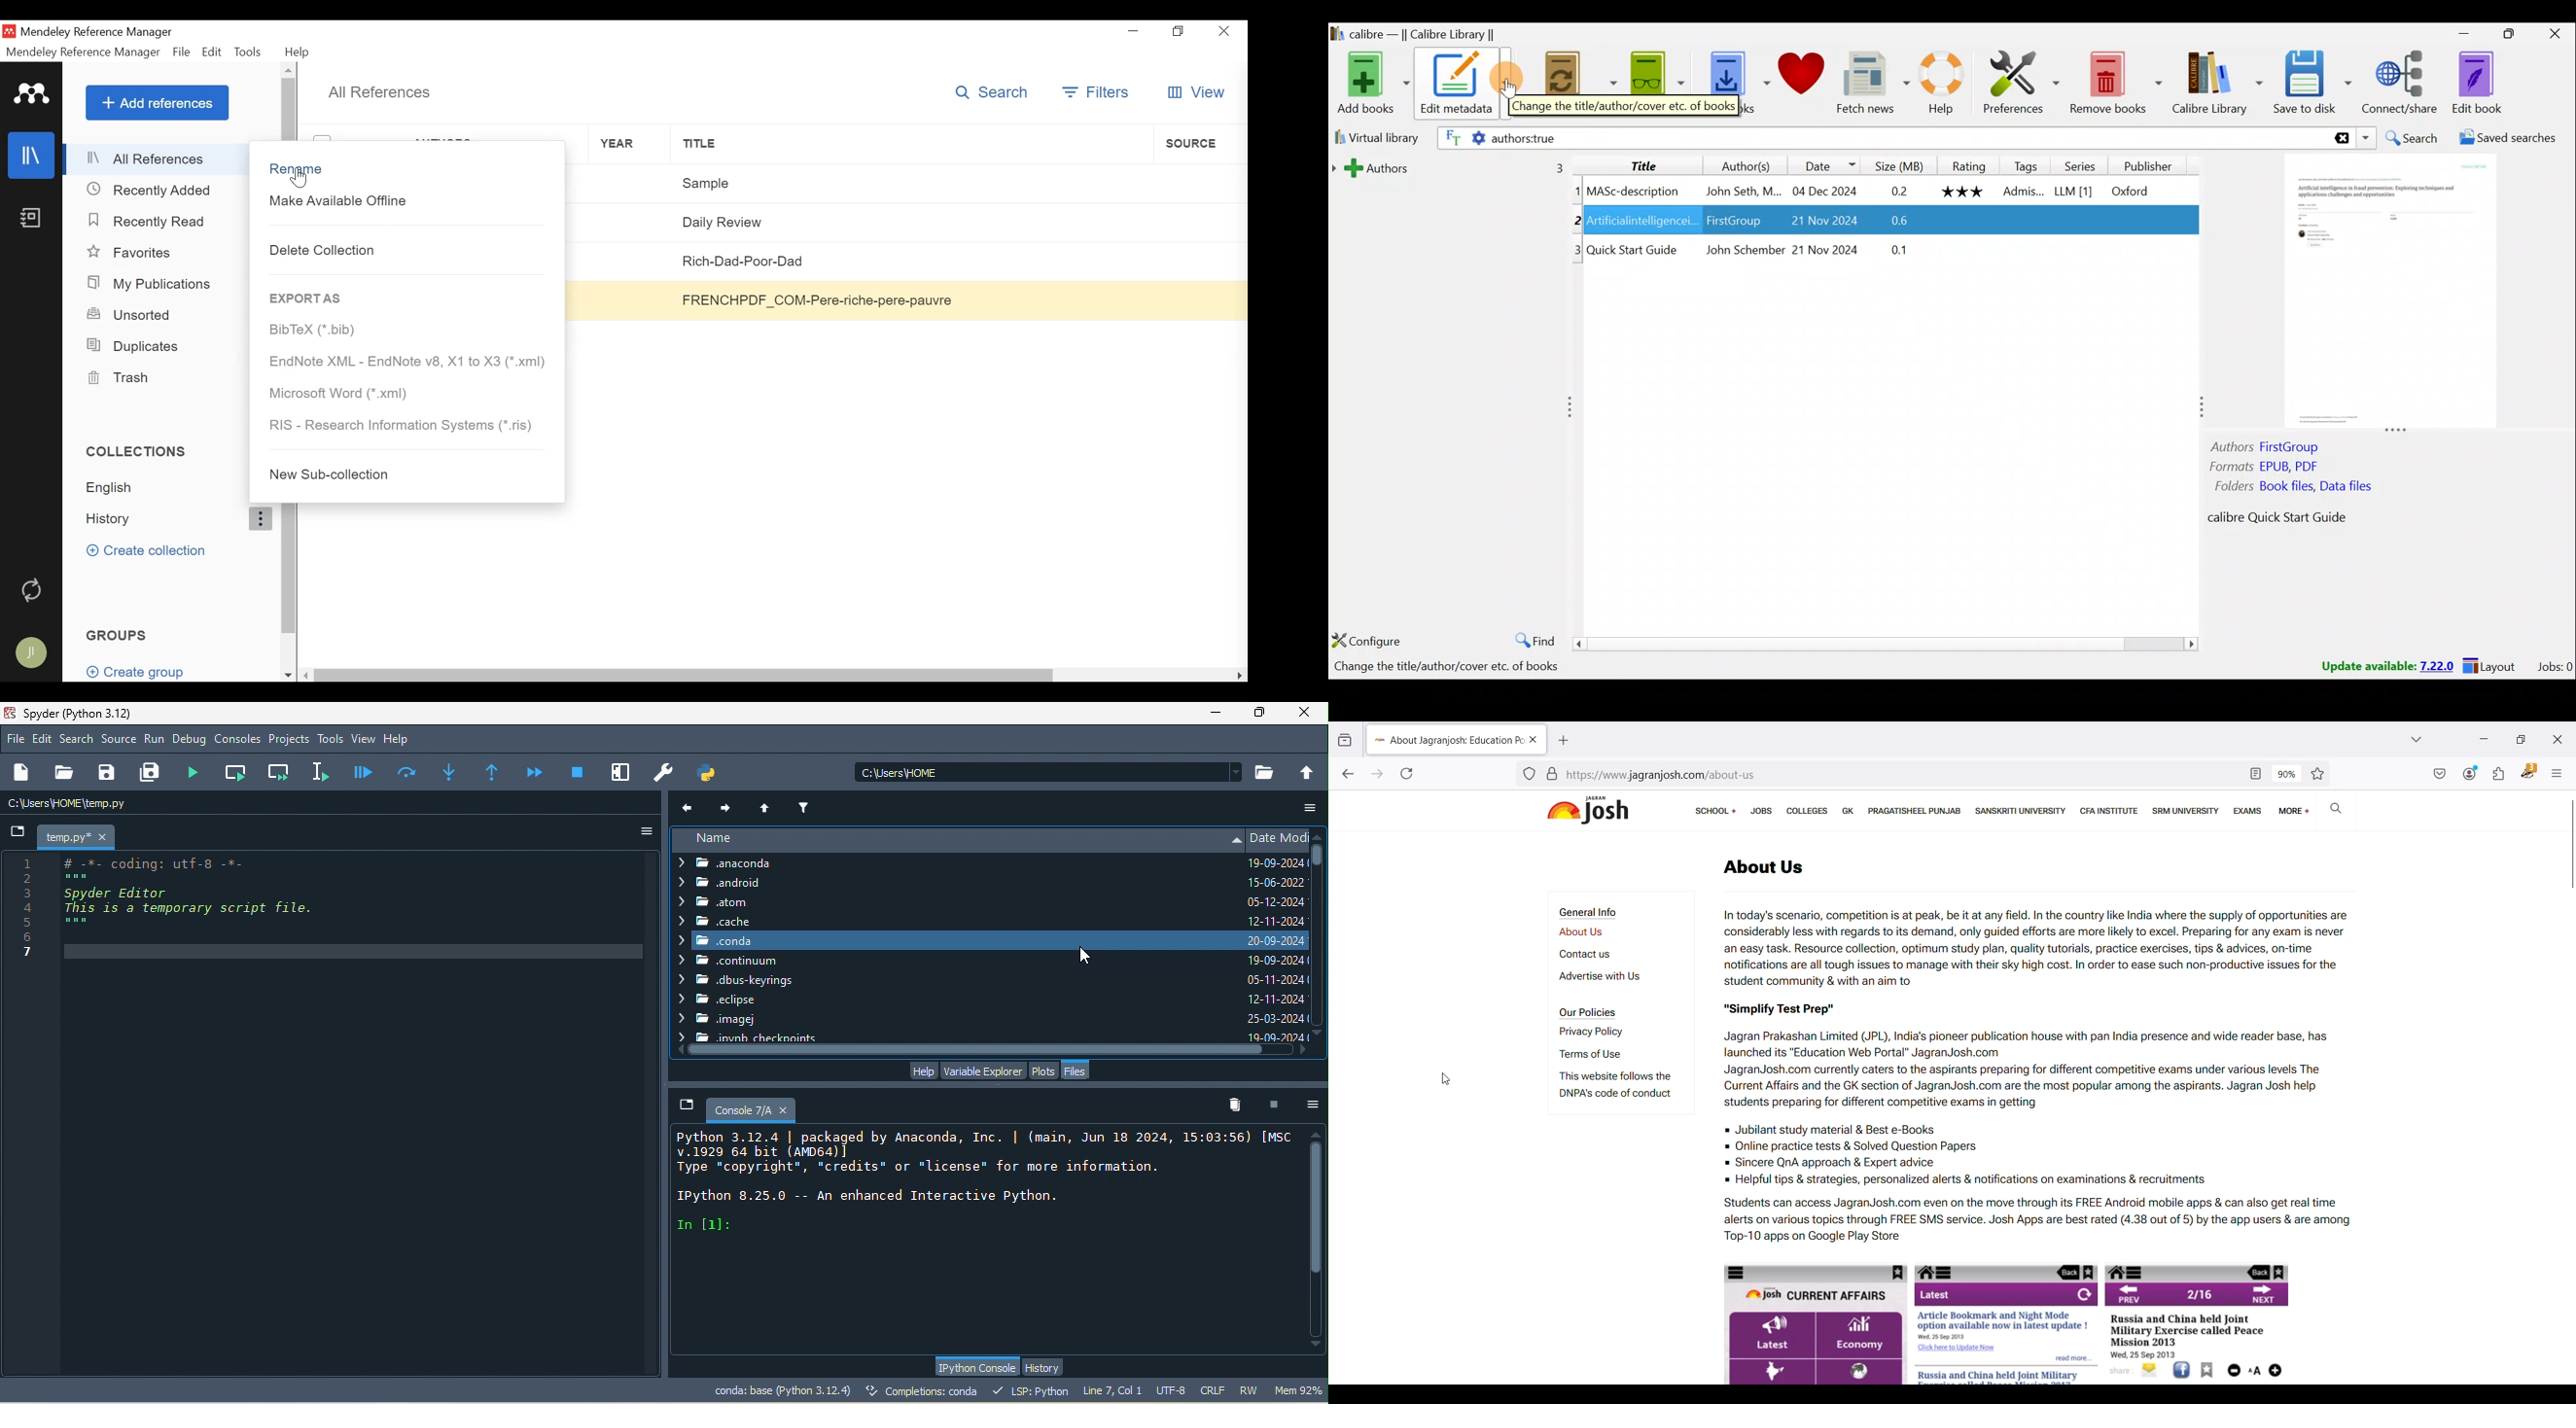 The width and height of the screenshot is (2576, 1428). Describe the element at coordinates (405, 249) in the screenshot. I see `Delete Collection` at that location.